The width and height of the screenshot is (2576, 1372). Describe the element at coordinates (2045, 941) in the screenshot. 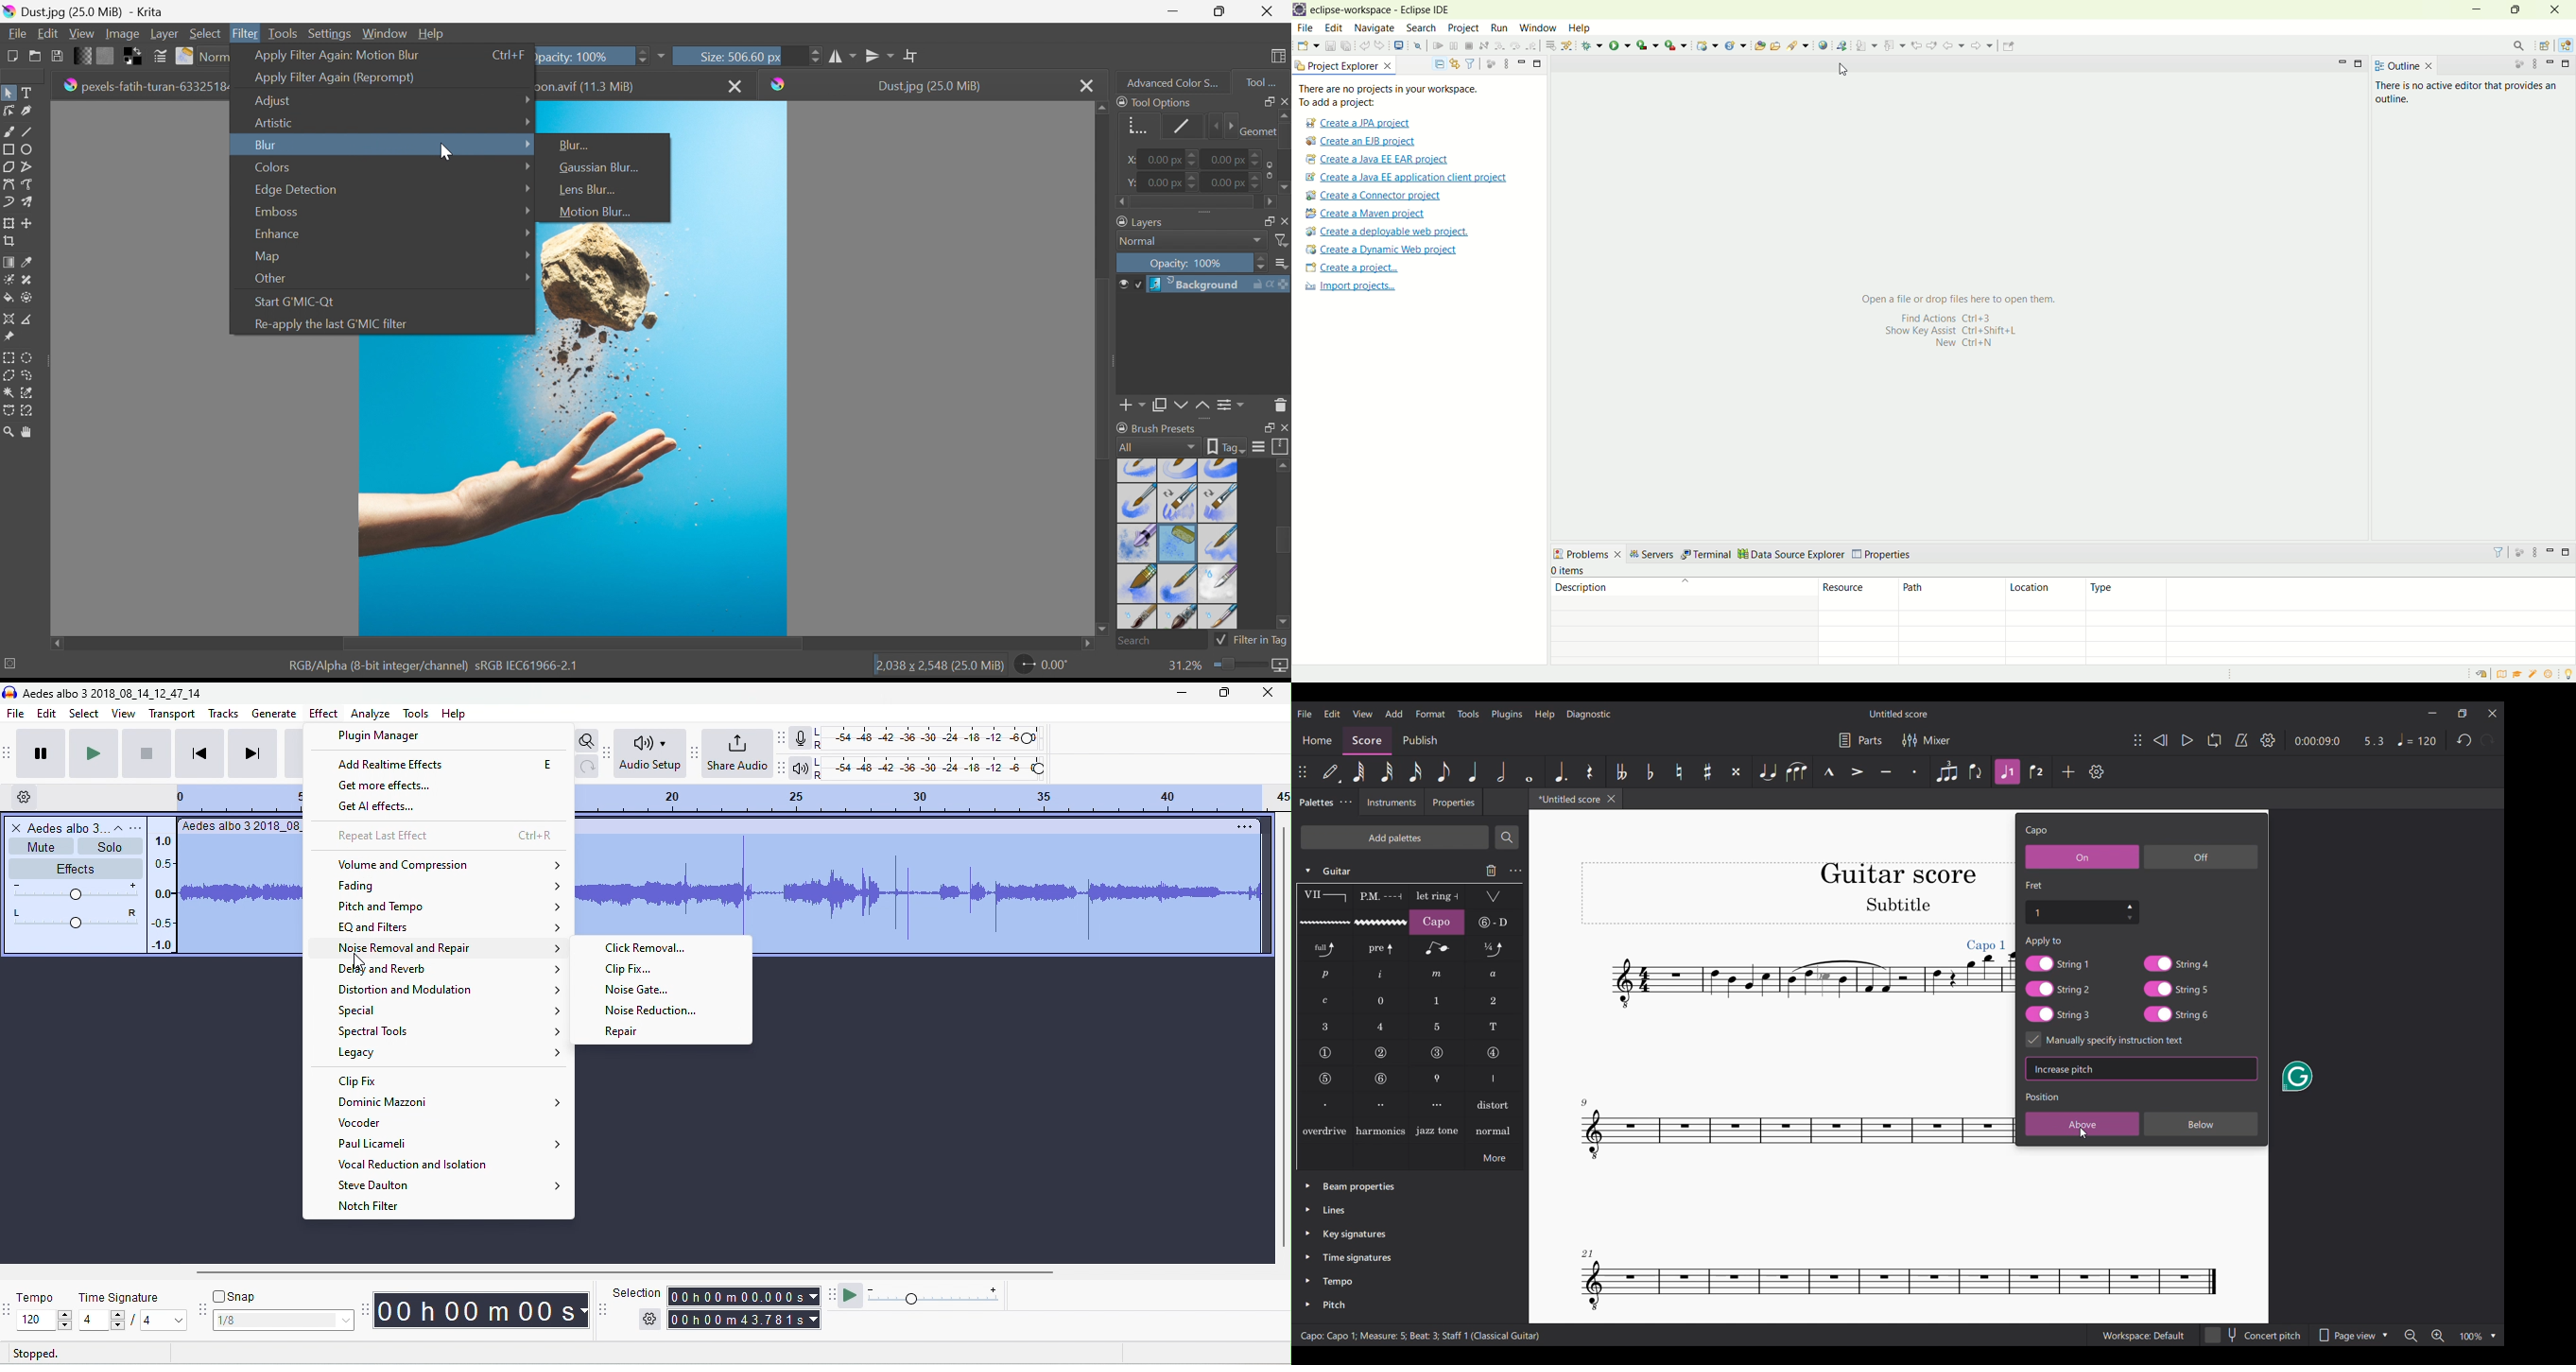

I see `Text` at that location.